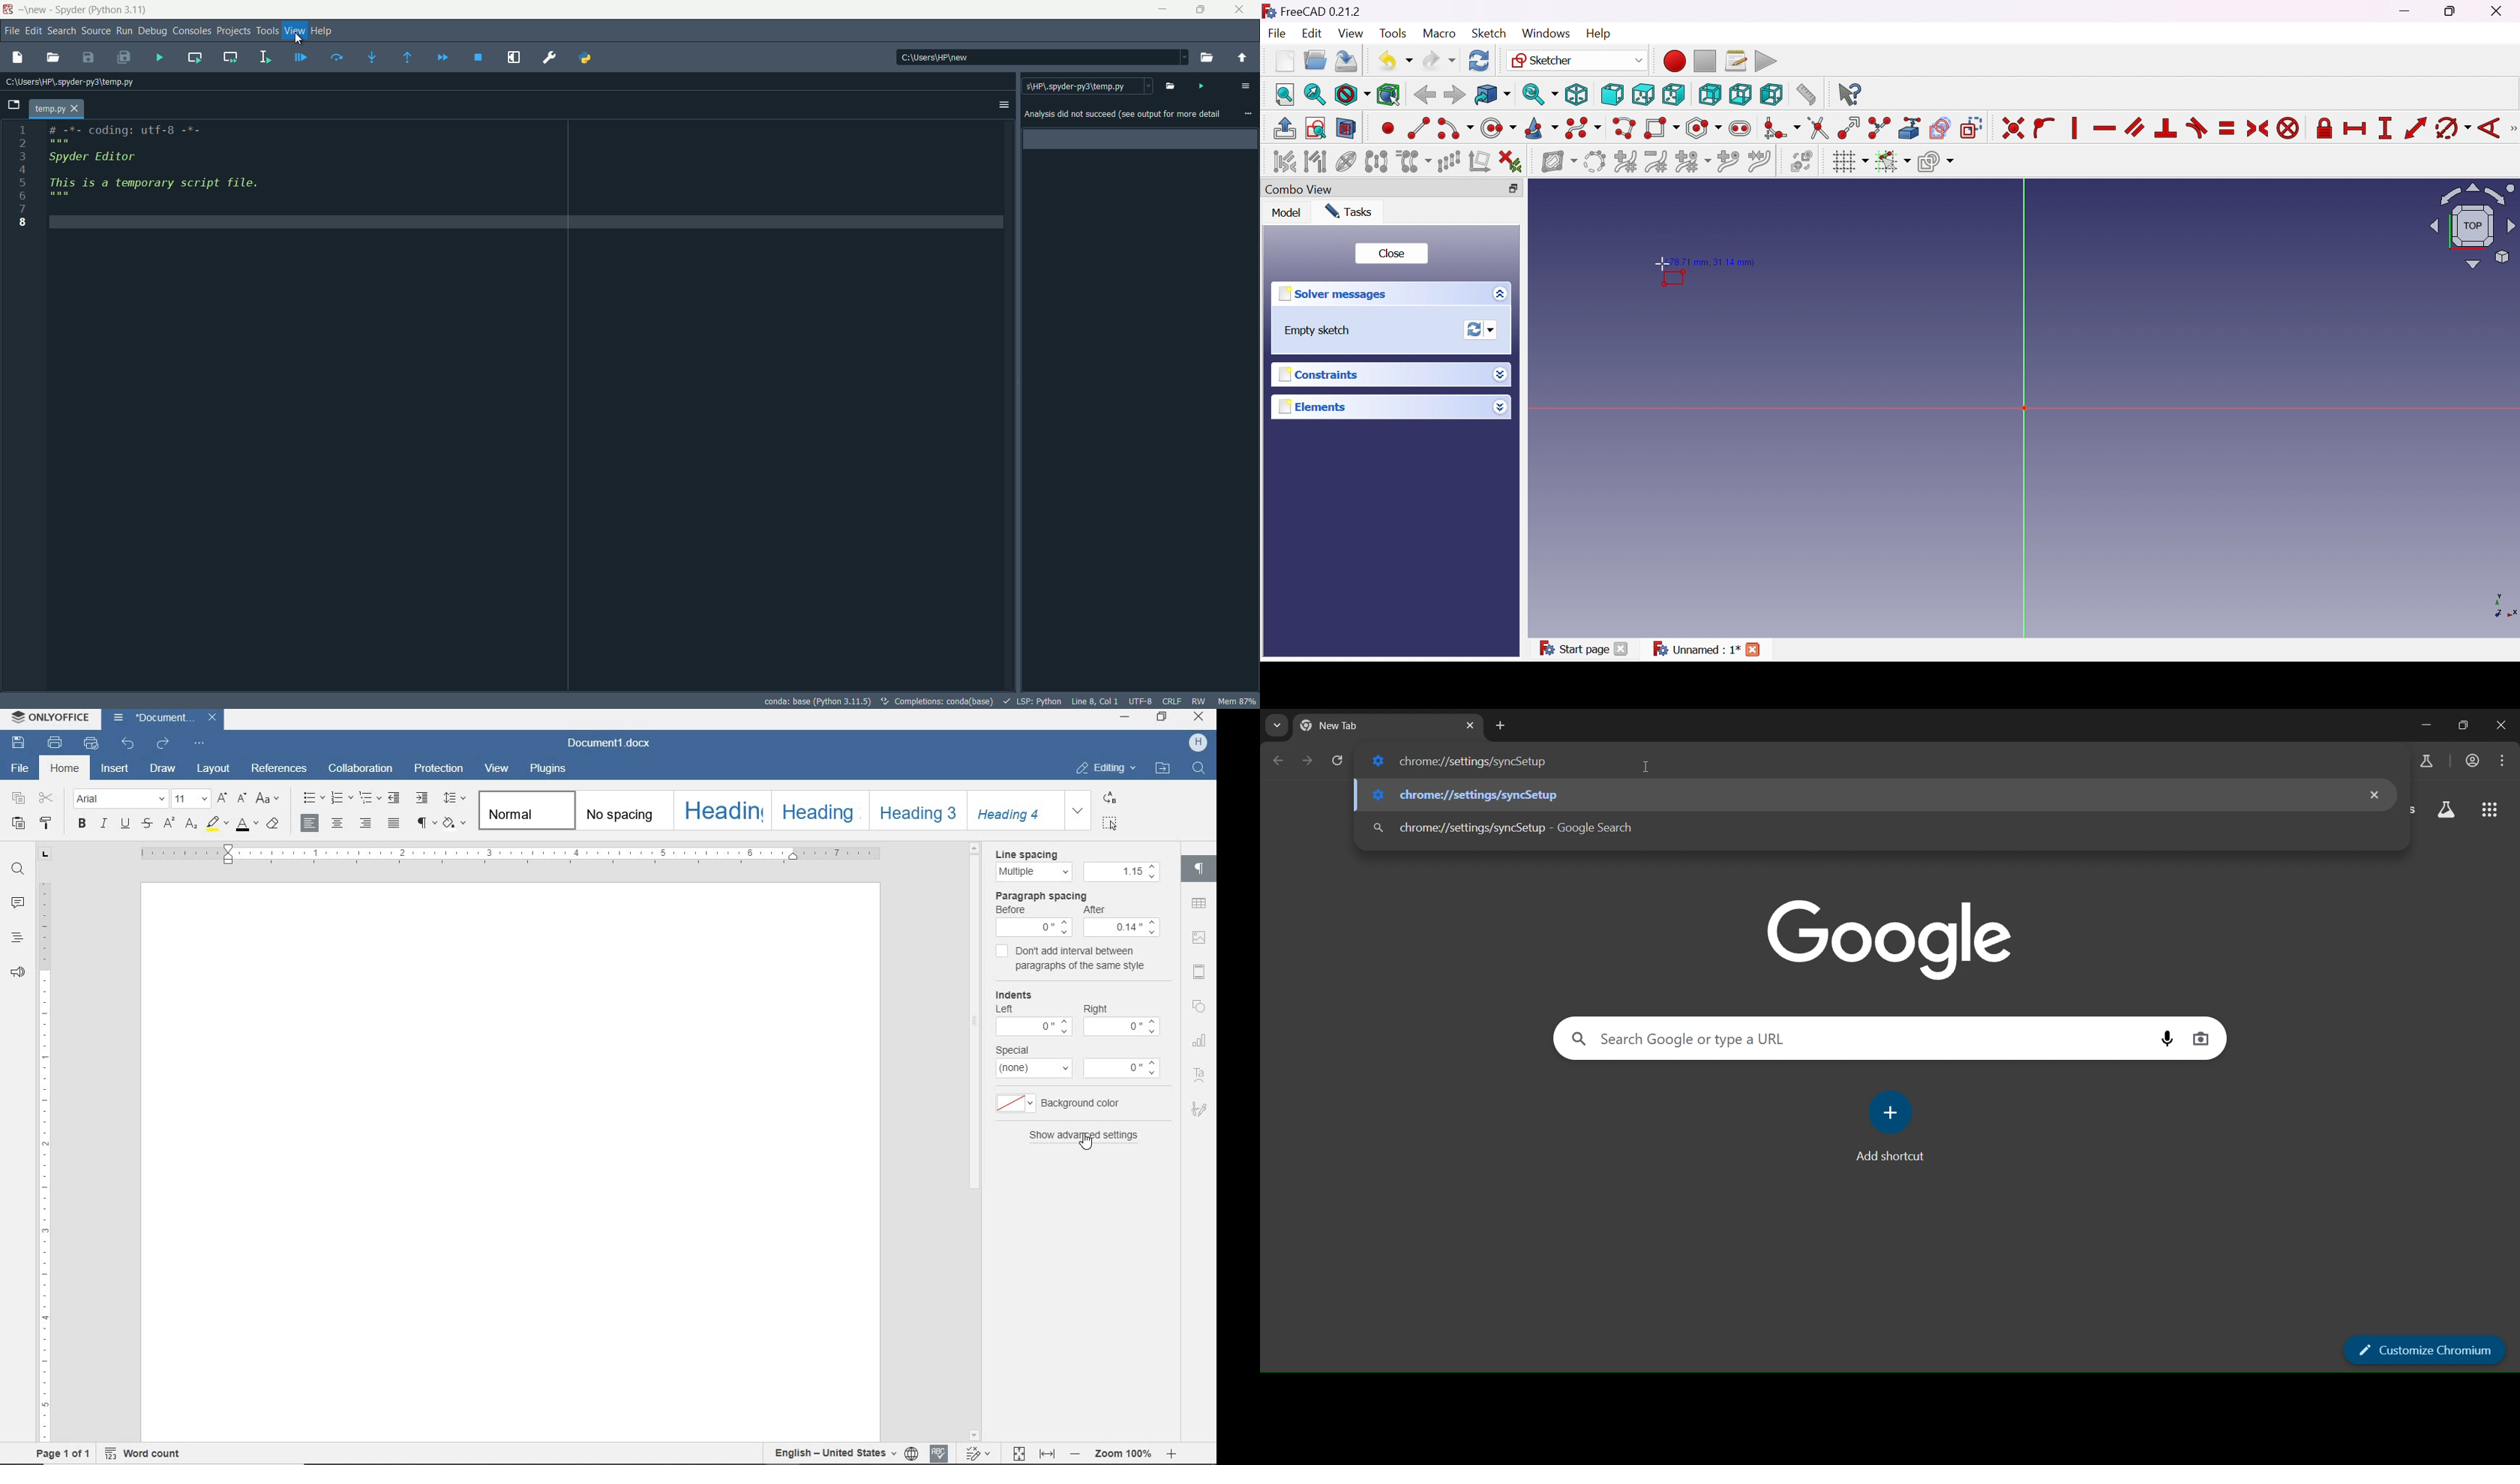 The width and height of the screenshot is (2520, 1484). Describe the element at coordinates (1071, 915) in the screenshot. I see `Paragraph Spacing: Before 0, After:0.14` at that location.